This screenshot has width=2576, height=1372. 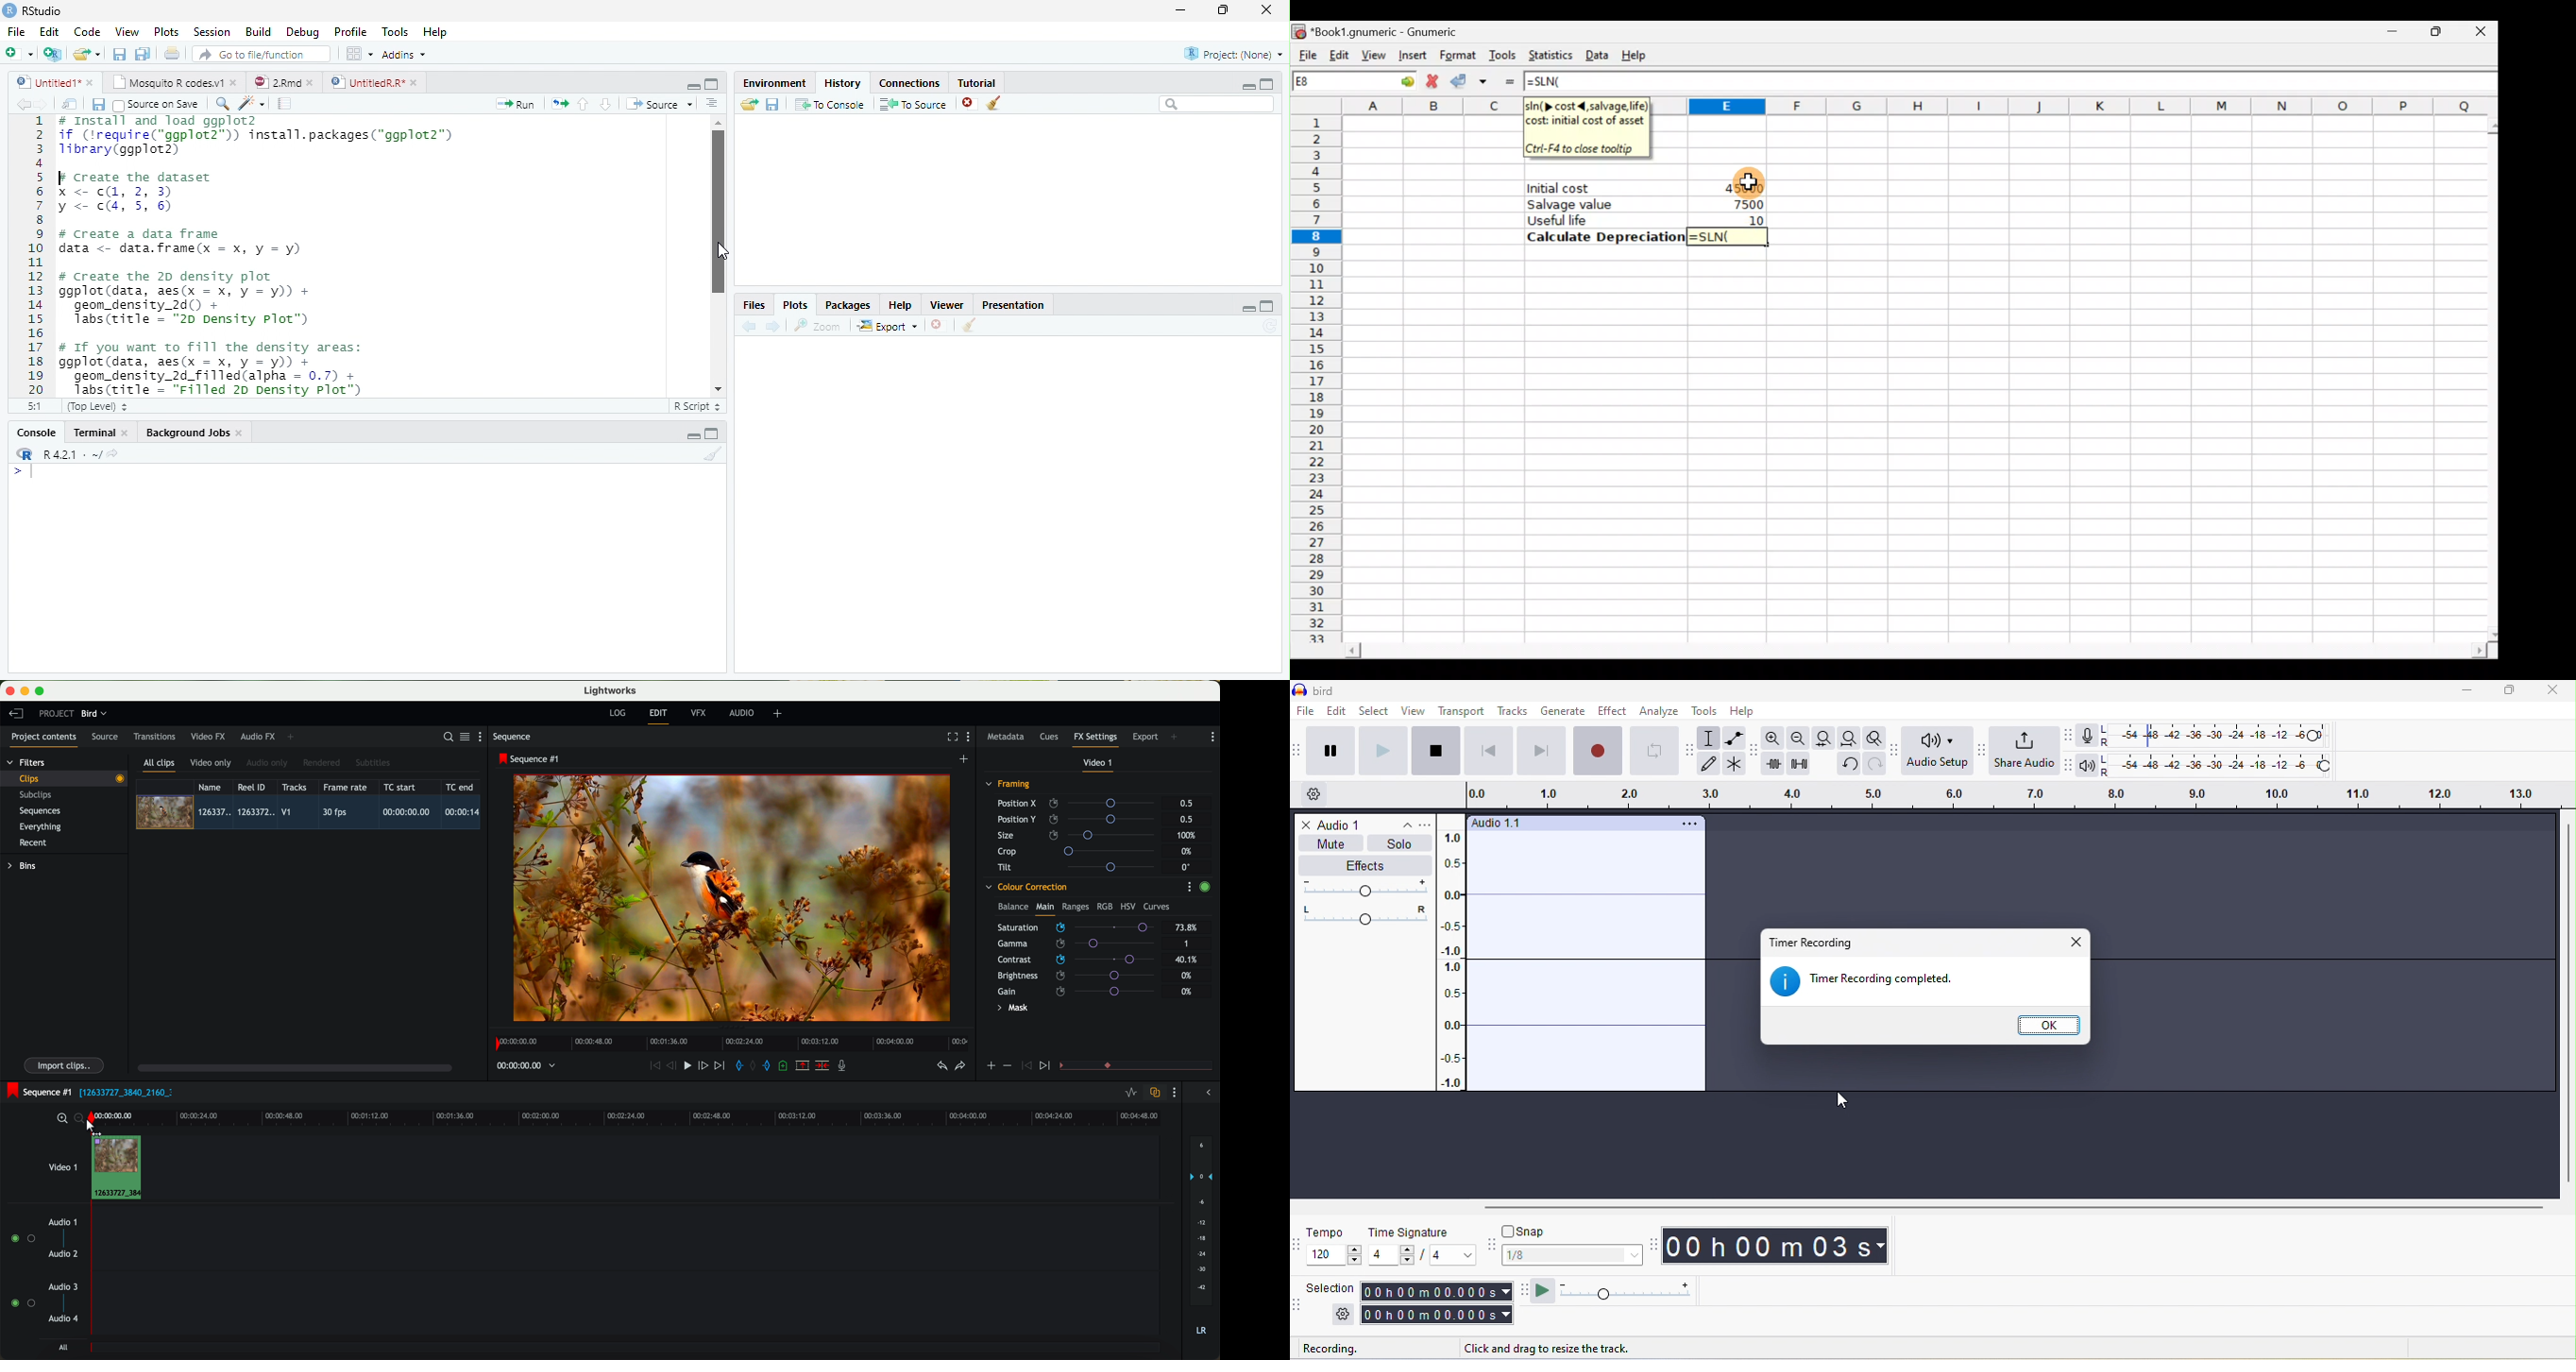 I want to click on recent, so click(x=33, y=844).